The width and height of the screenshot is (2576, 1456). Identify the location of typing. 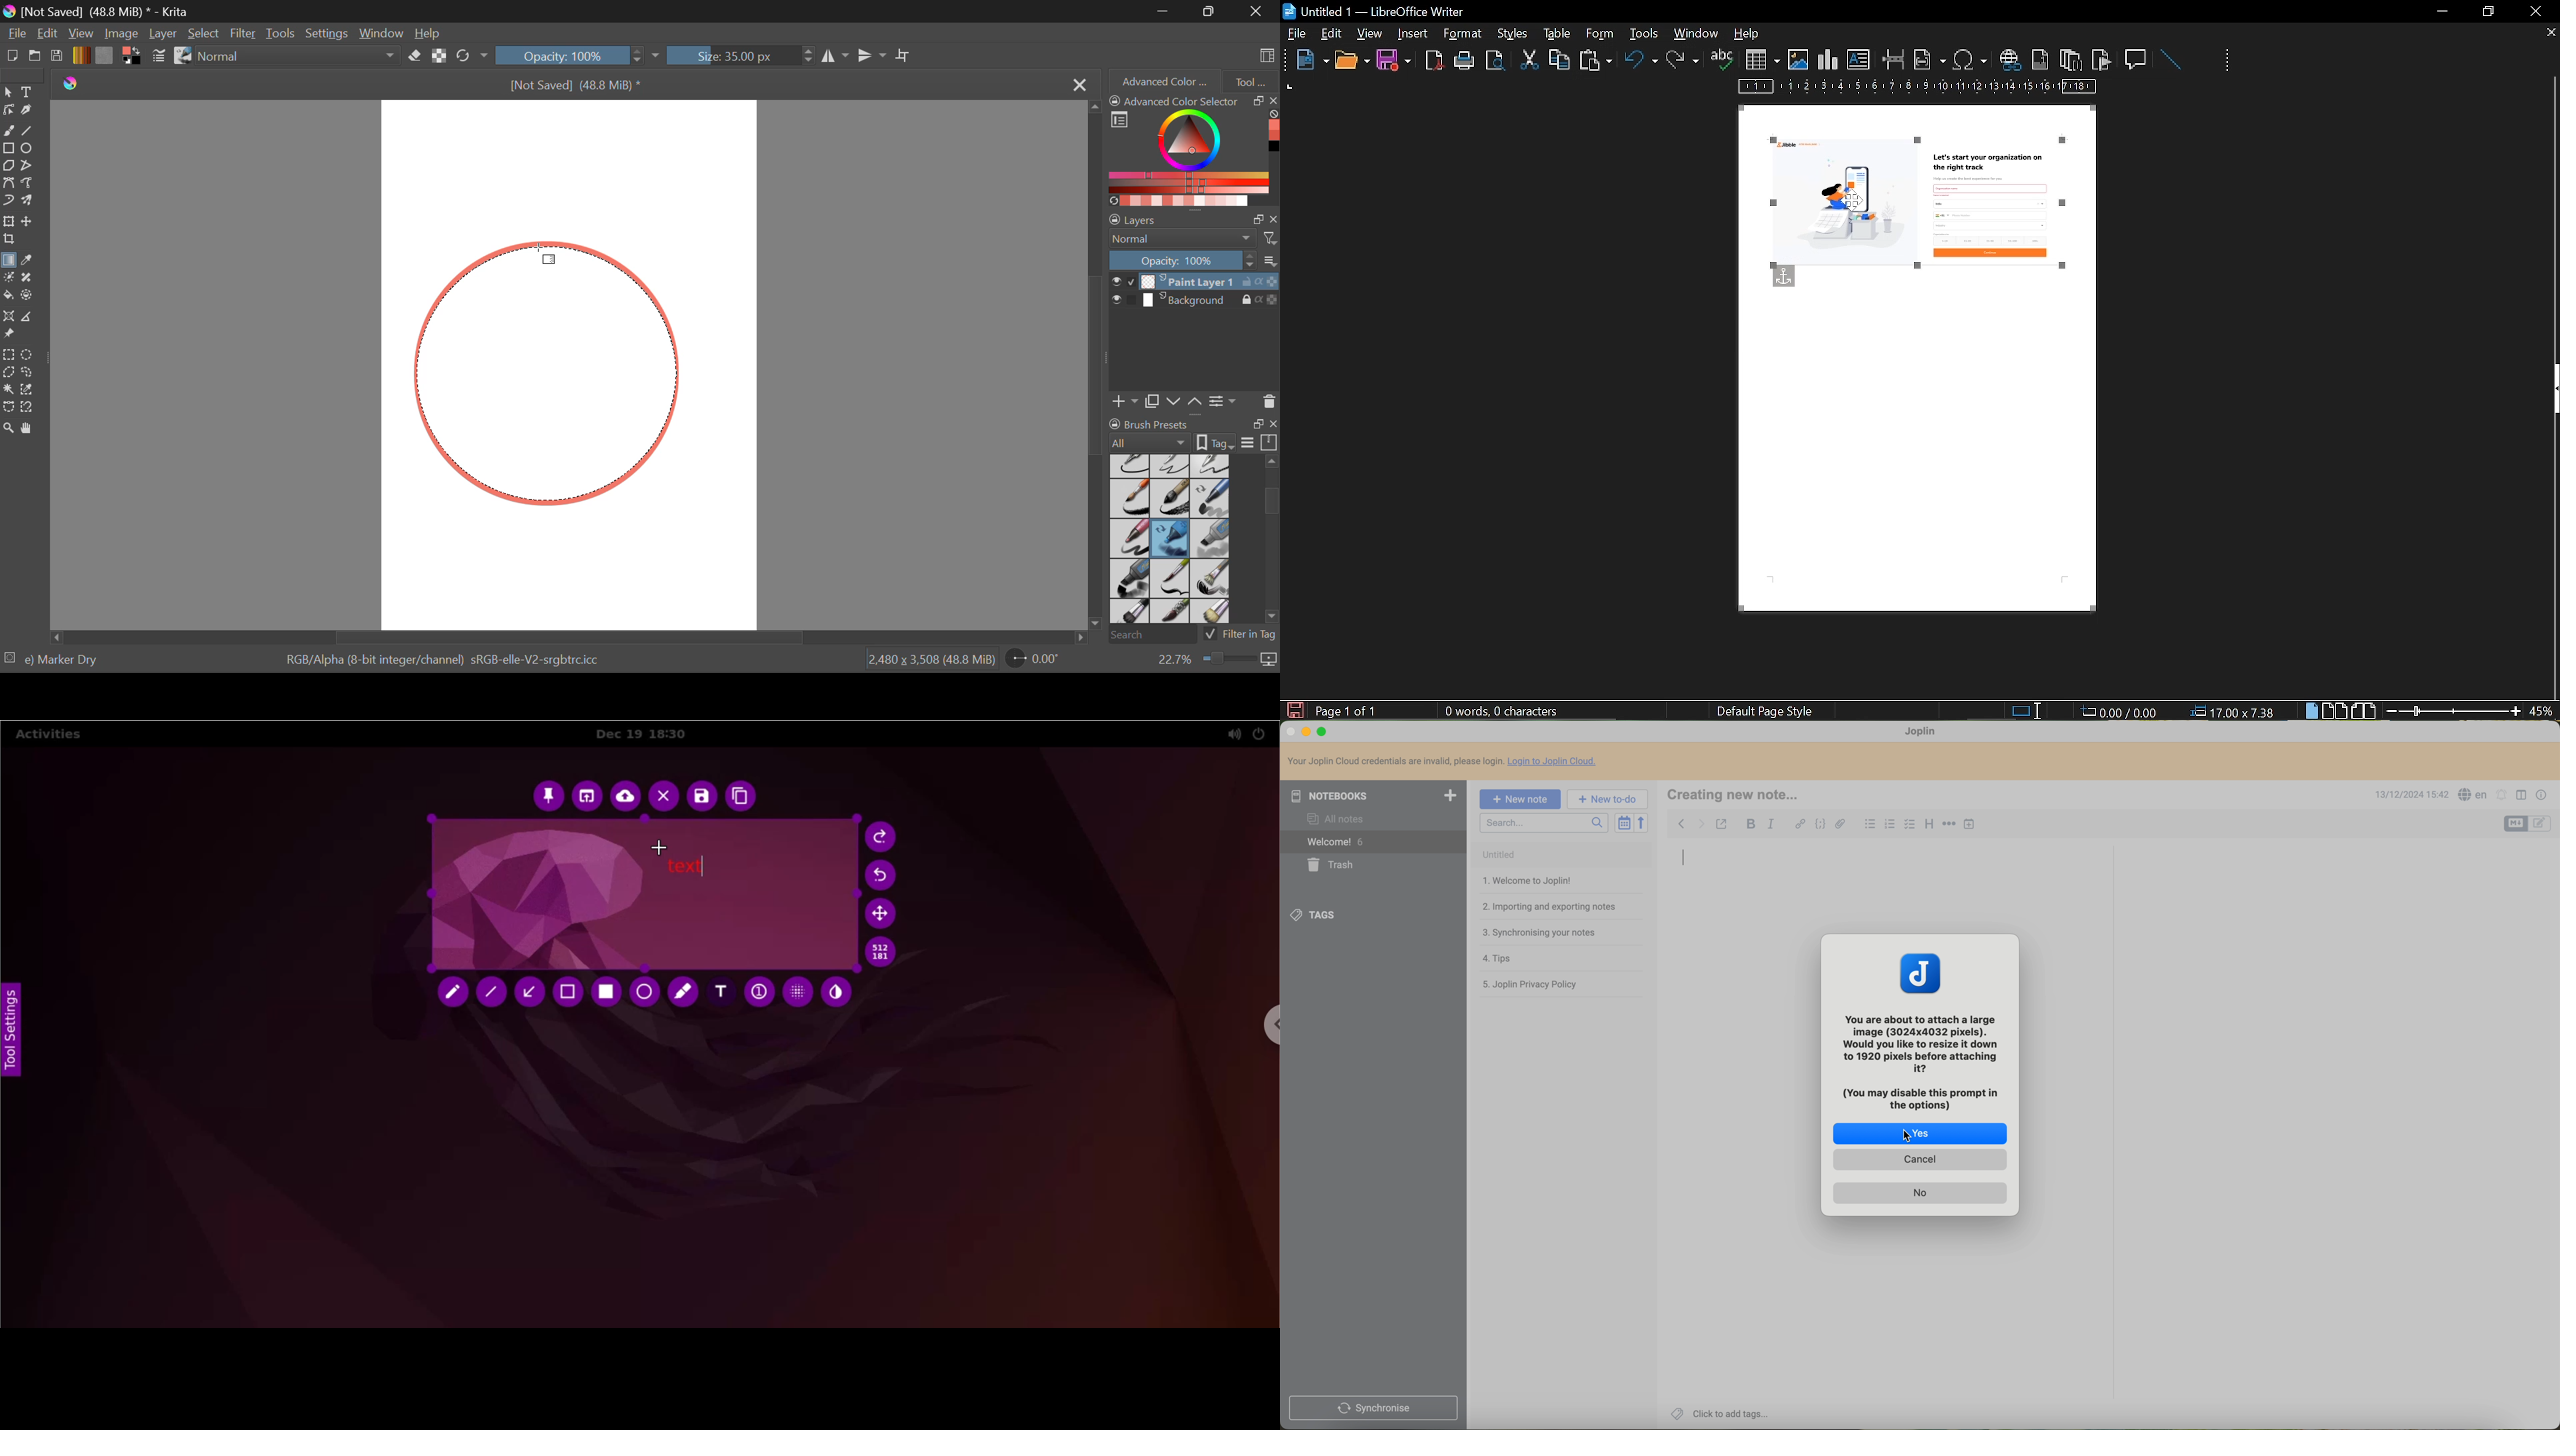
(1684, 861).